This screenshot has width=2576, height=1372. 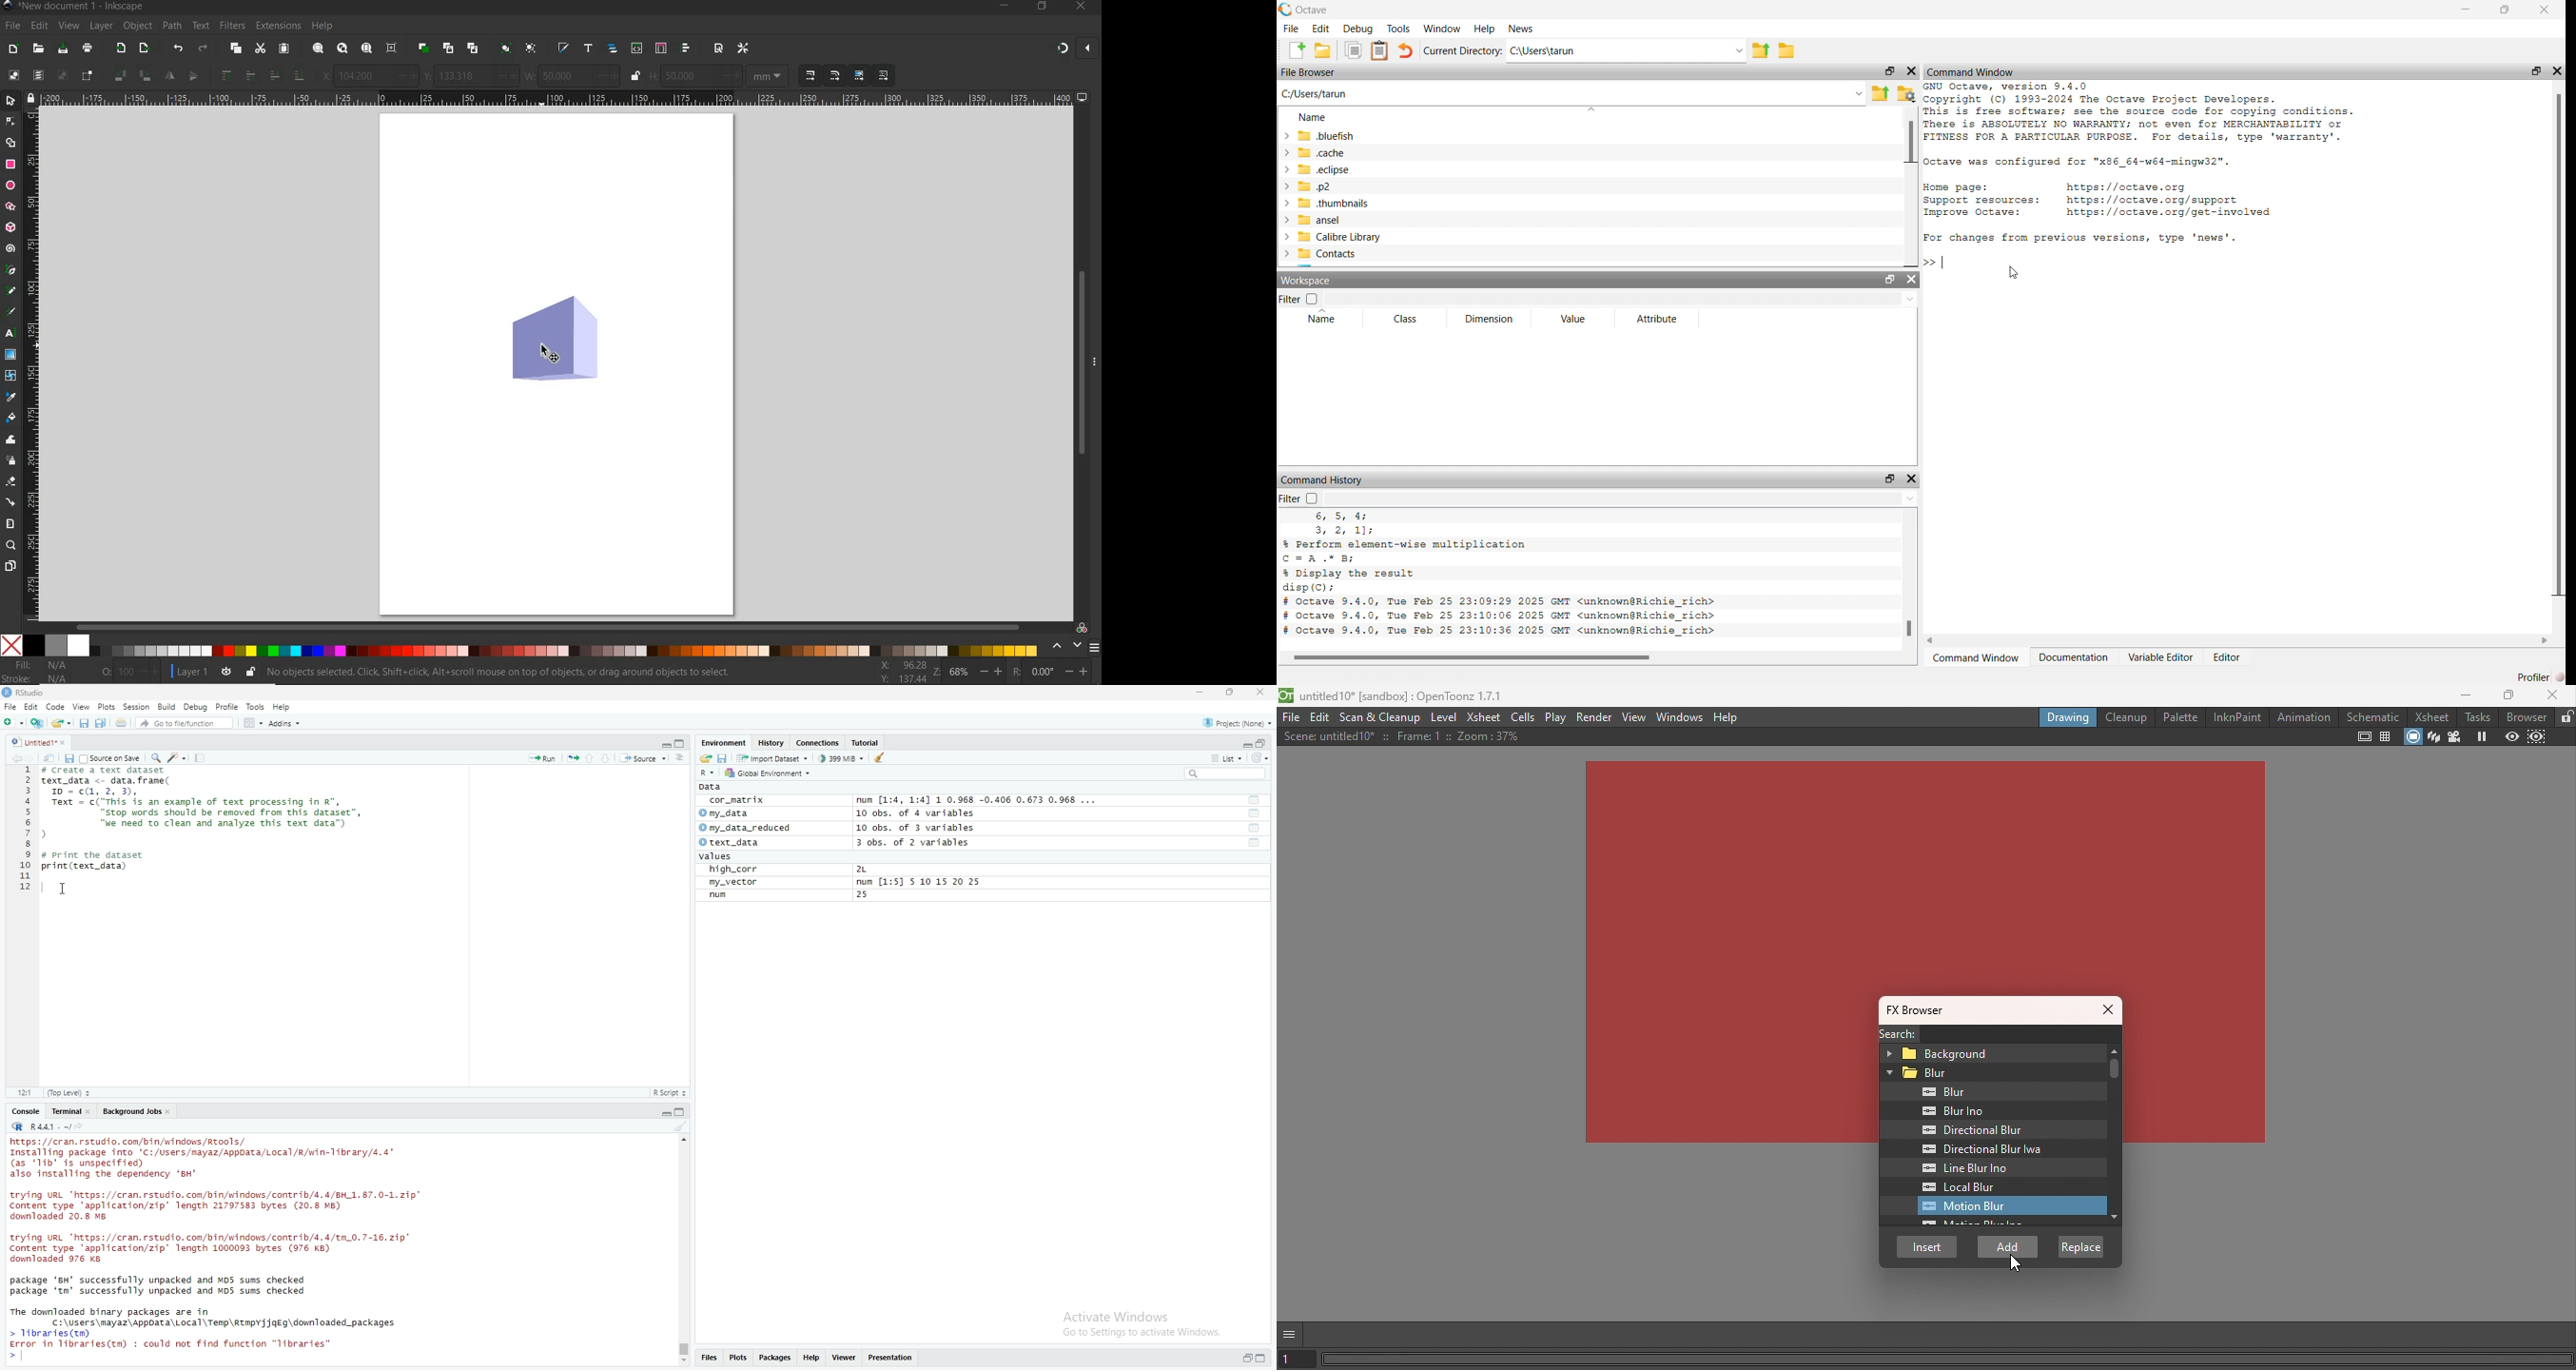 What do you see at coordinates (224, 671) in the screenshot?
I see `toggle current layer visibility` at bounding box center [224, 671].